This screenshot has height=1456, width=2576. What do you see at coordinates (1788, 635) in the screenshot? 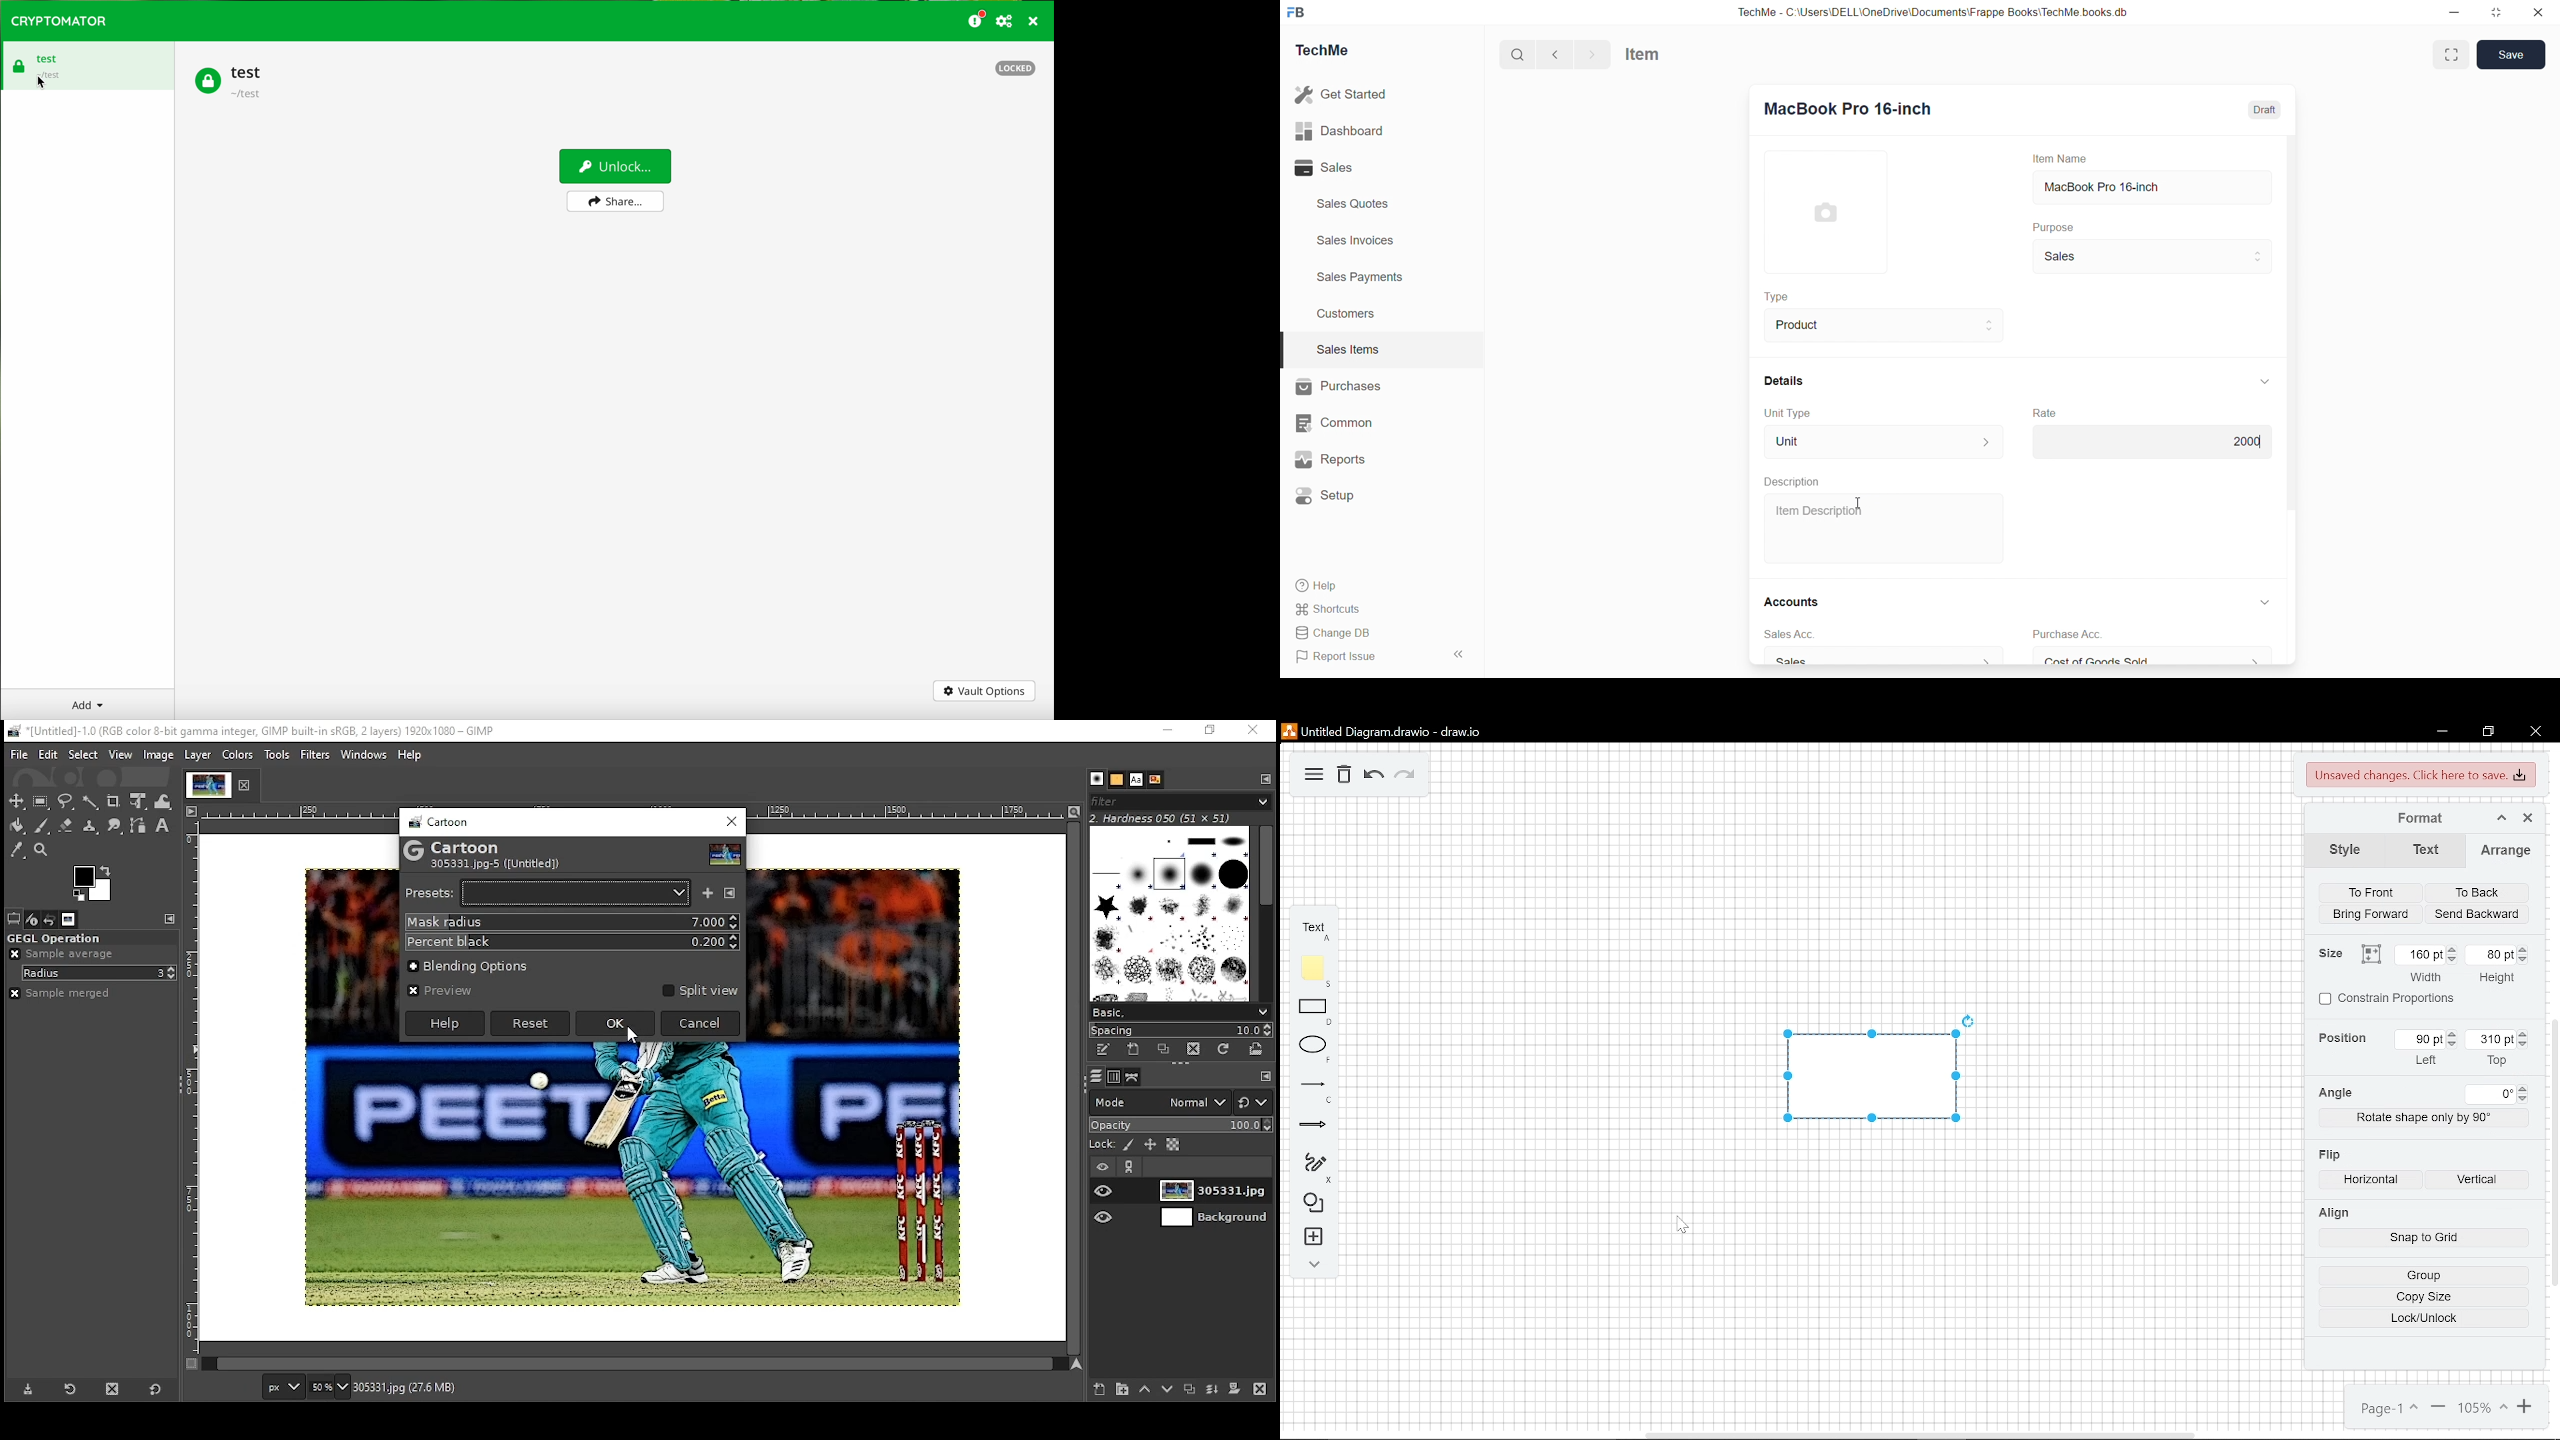
I see `sales Acc` at bounding box center [1788, 635].